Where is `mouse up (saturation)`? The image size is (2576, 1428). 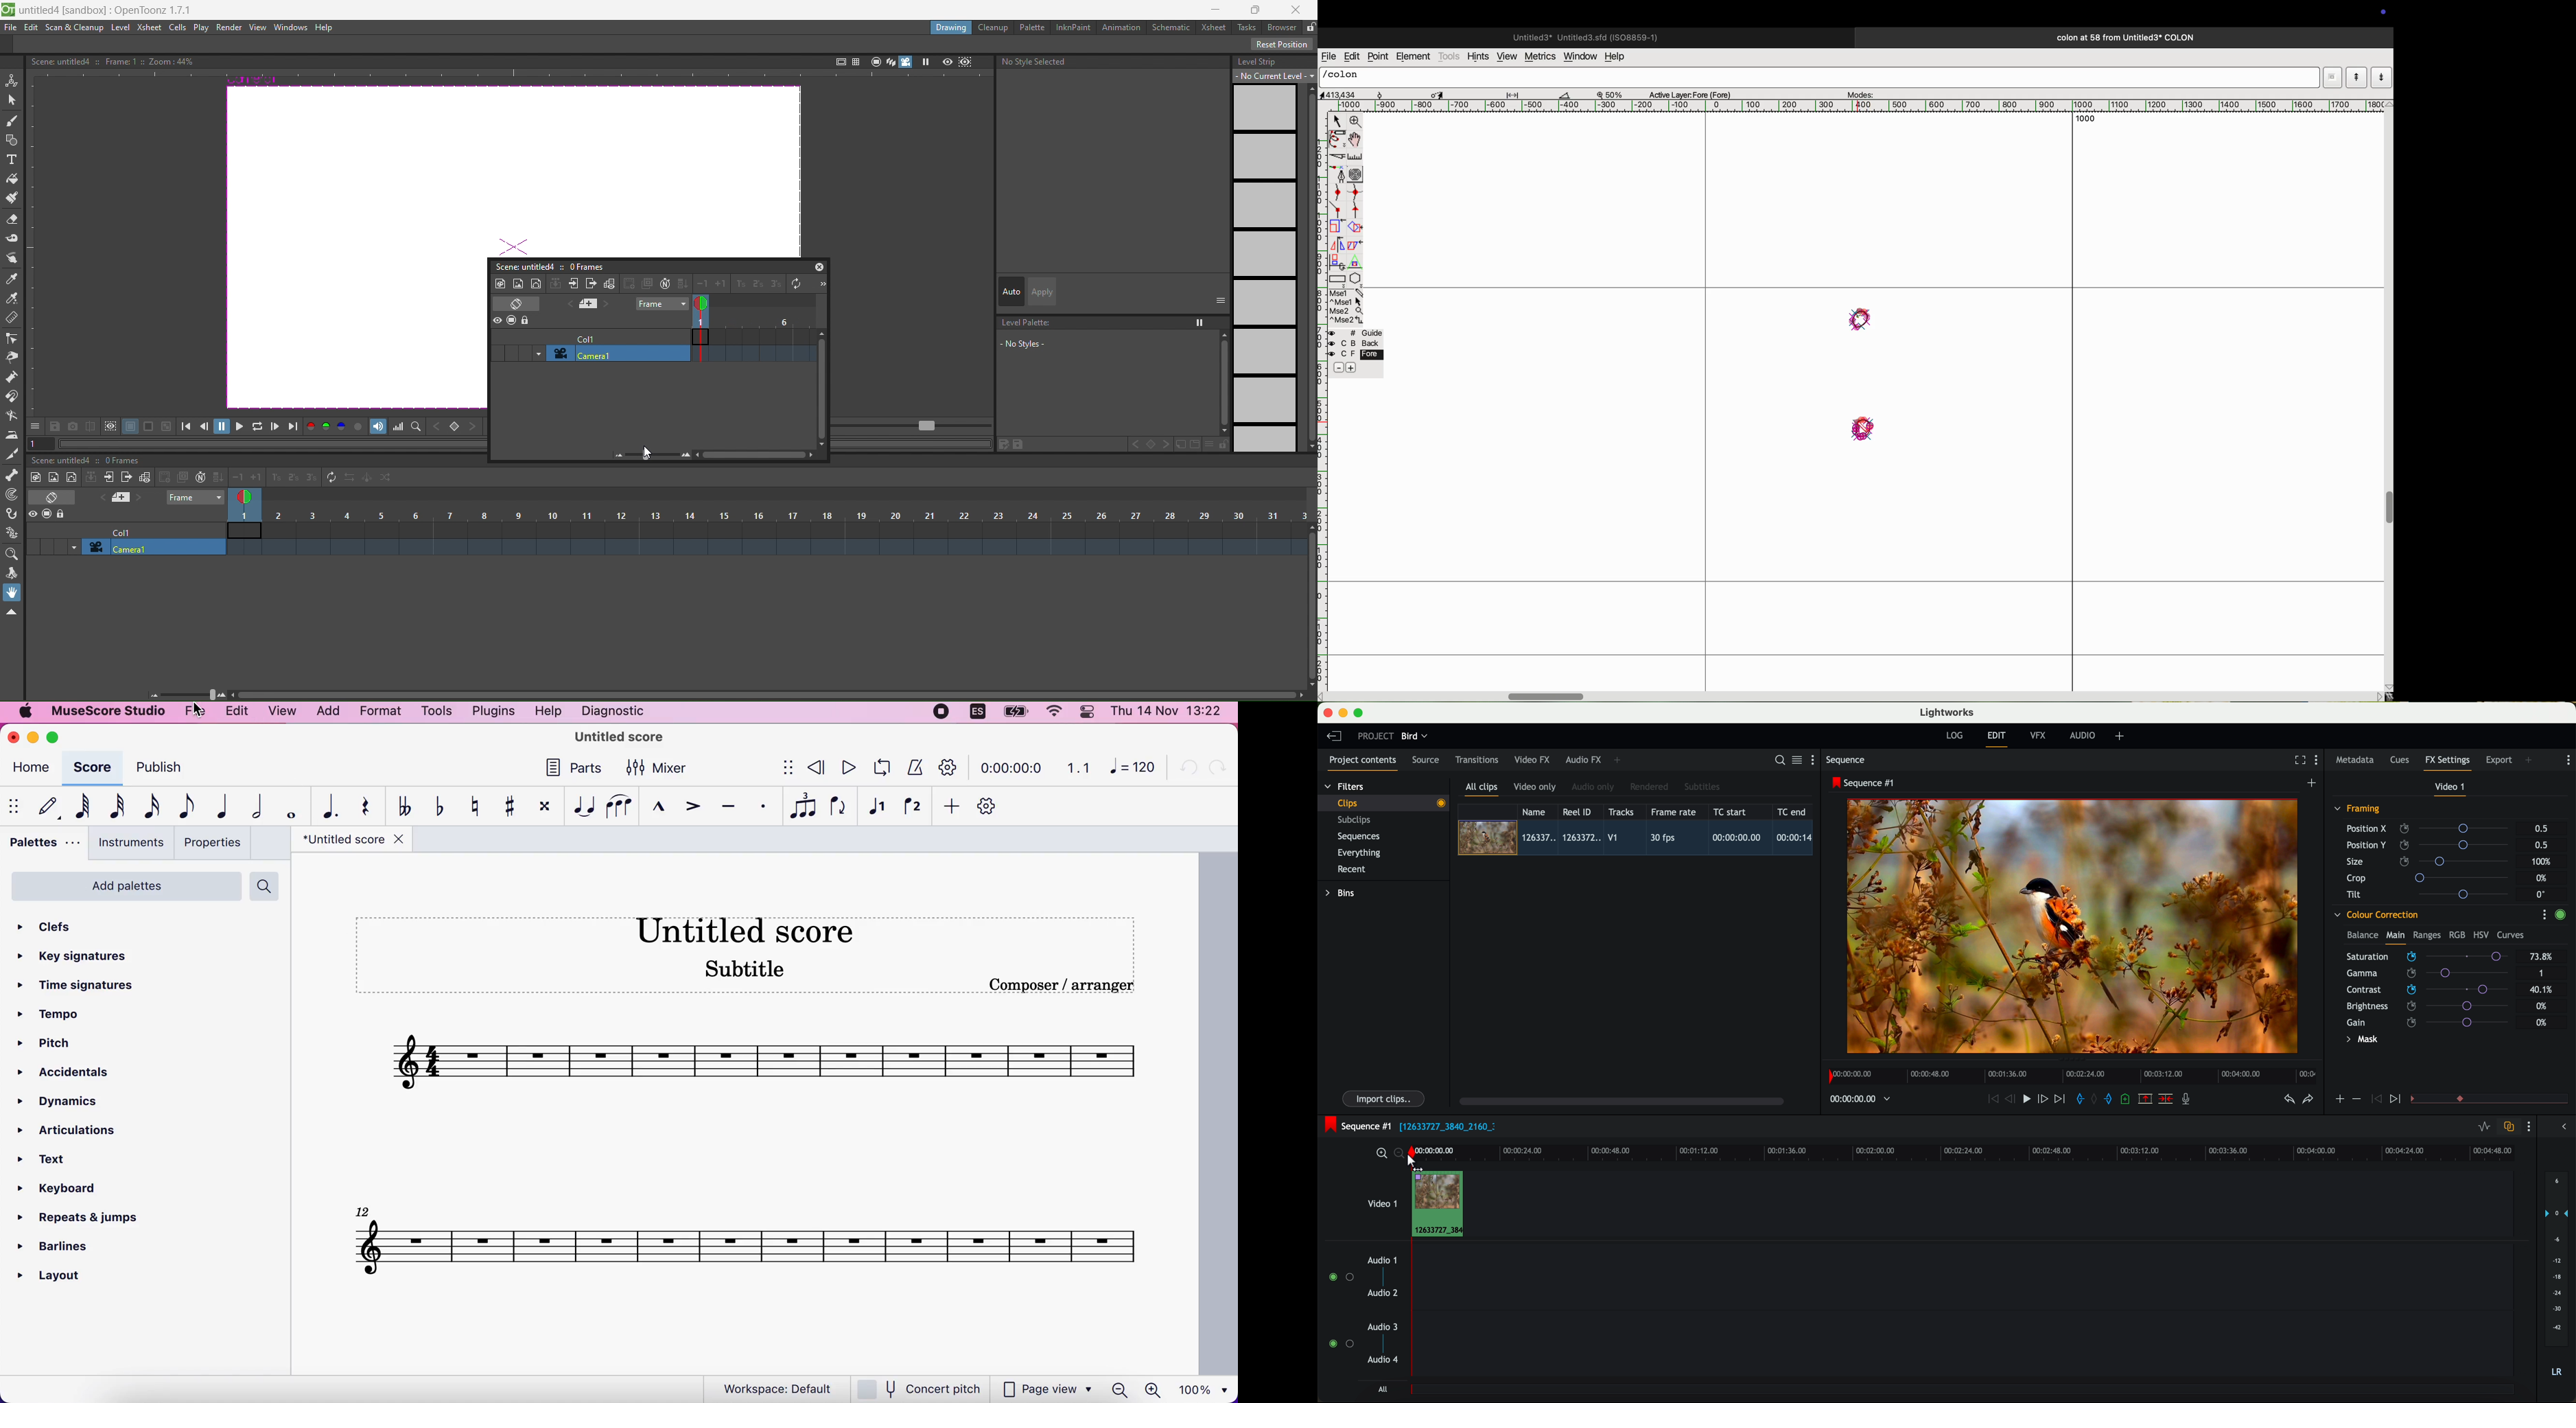 mouse up (saturation) is located at coordinates (2427, 955).